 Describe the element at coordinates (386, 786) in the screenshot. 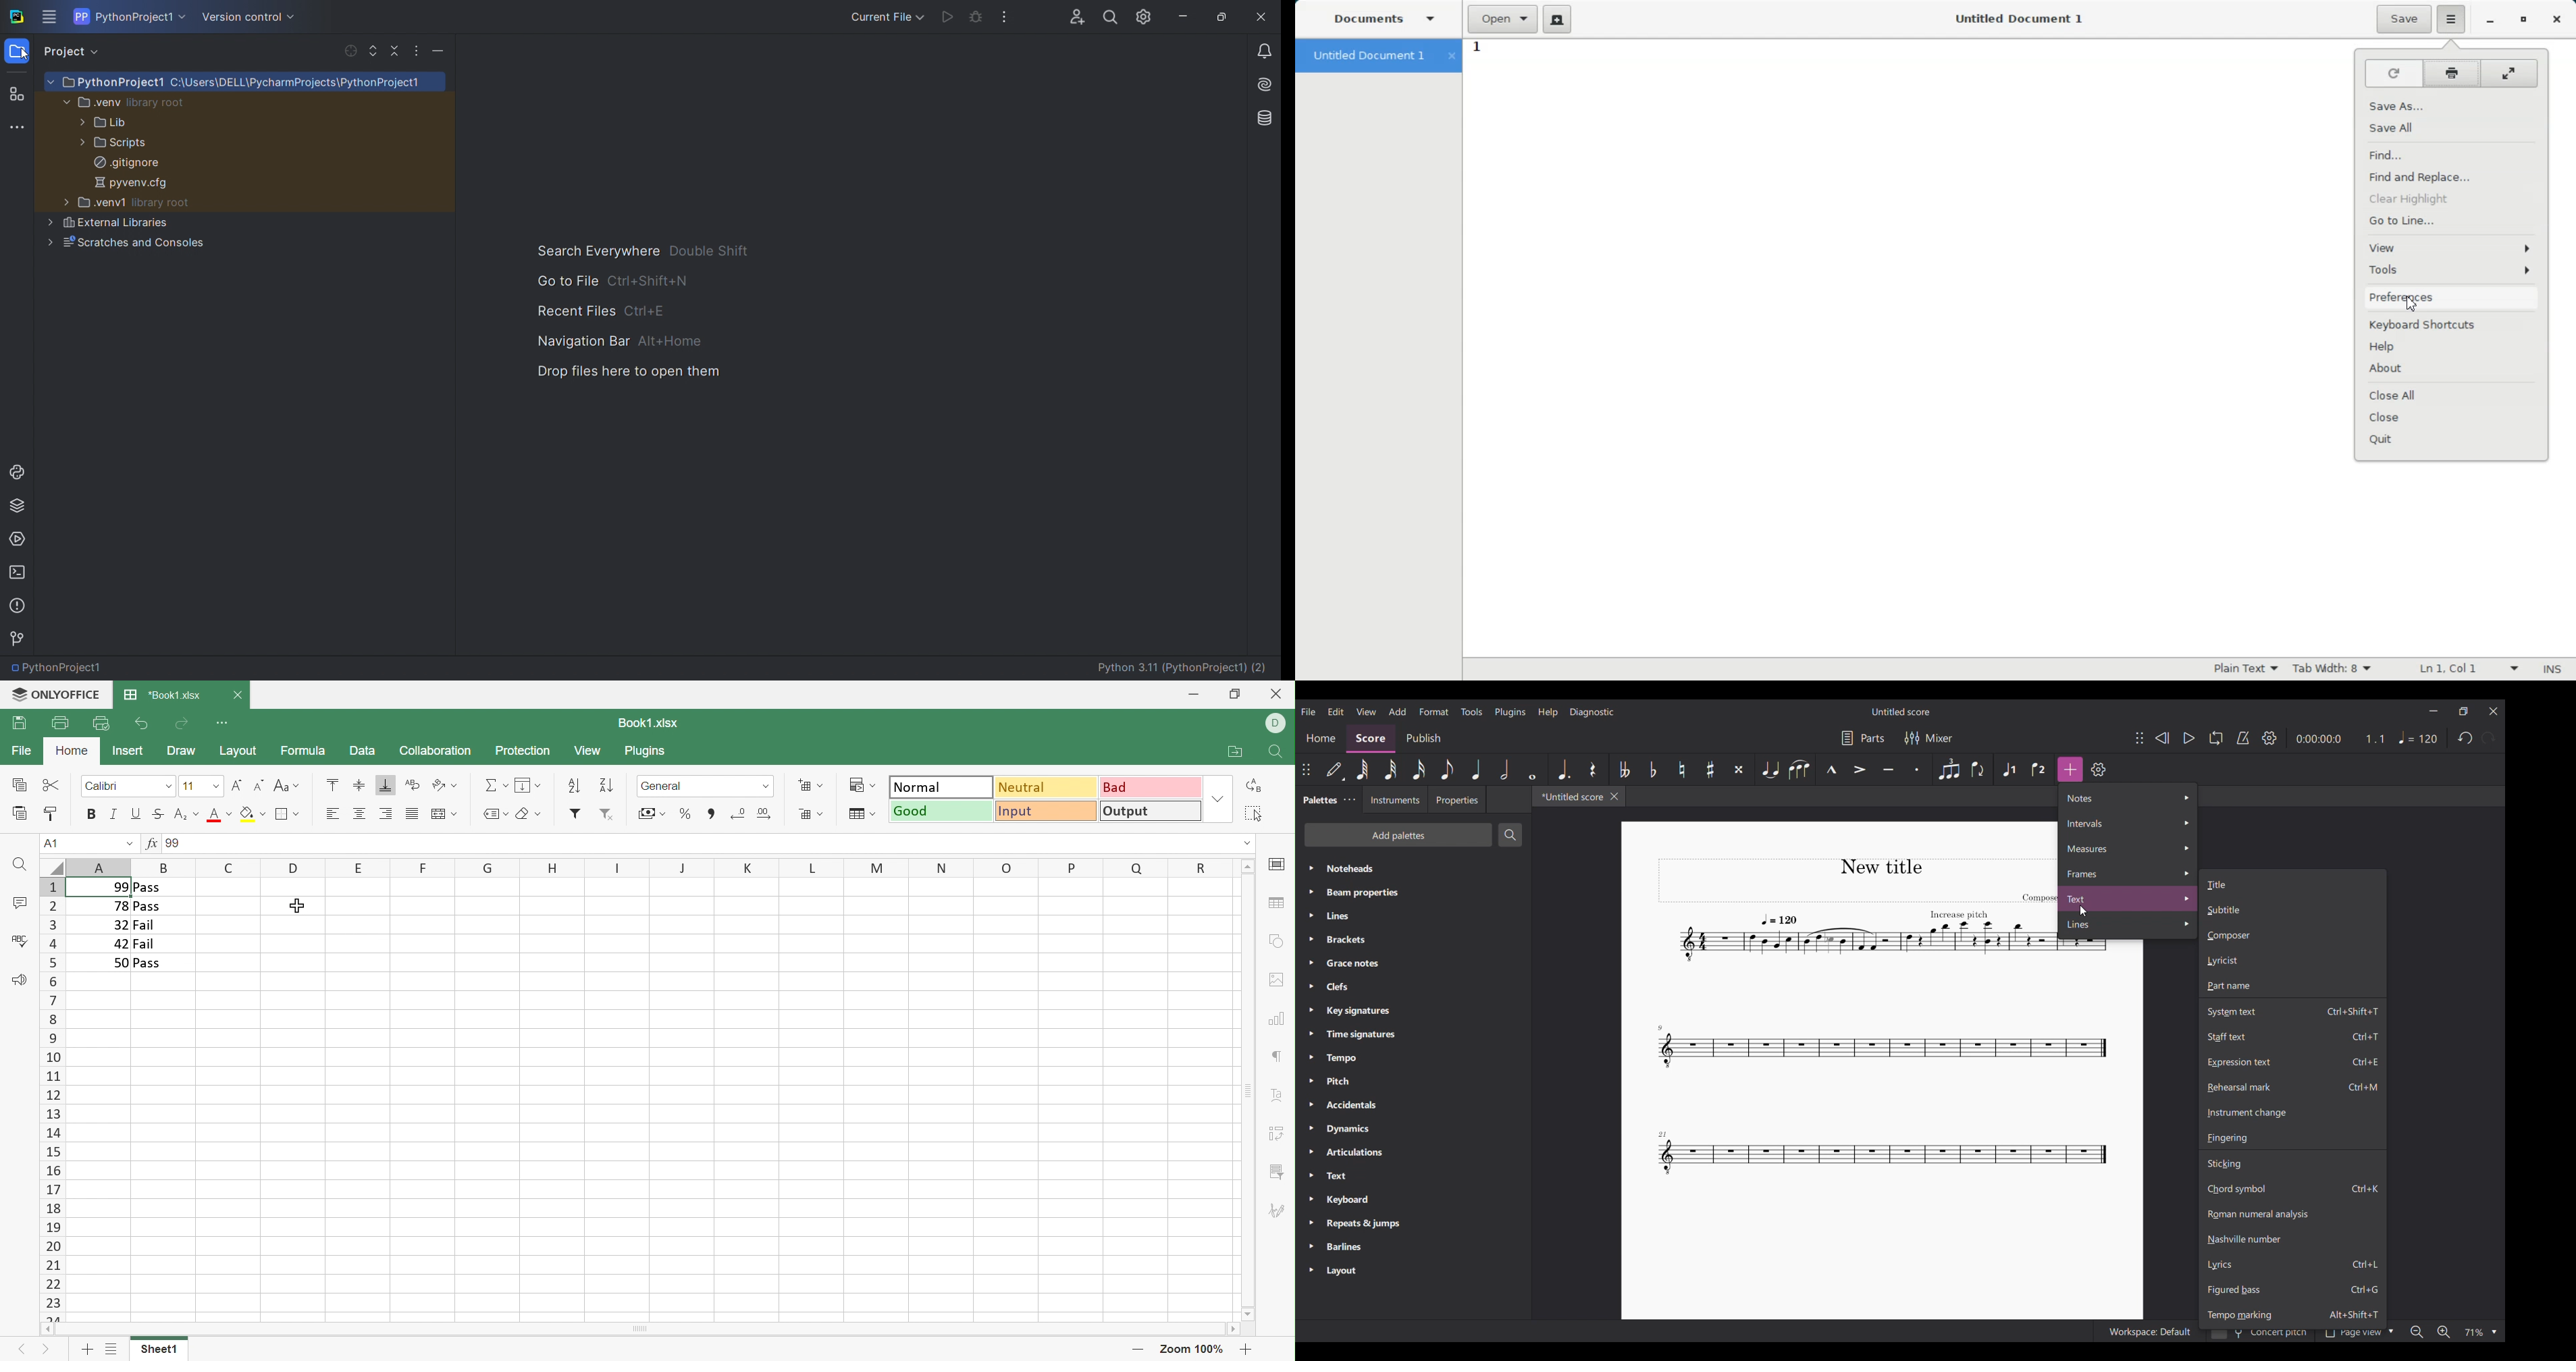

I see `Align bottom` at that location.